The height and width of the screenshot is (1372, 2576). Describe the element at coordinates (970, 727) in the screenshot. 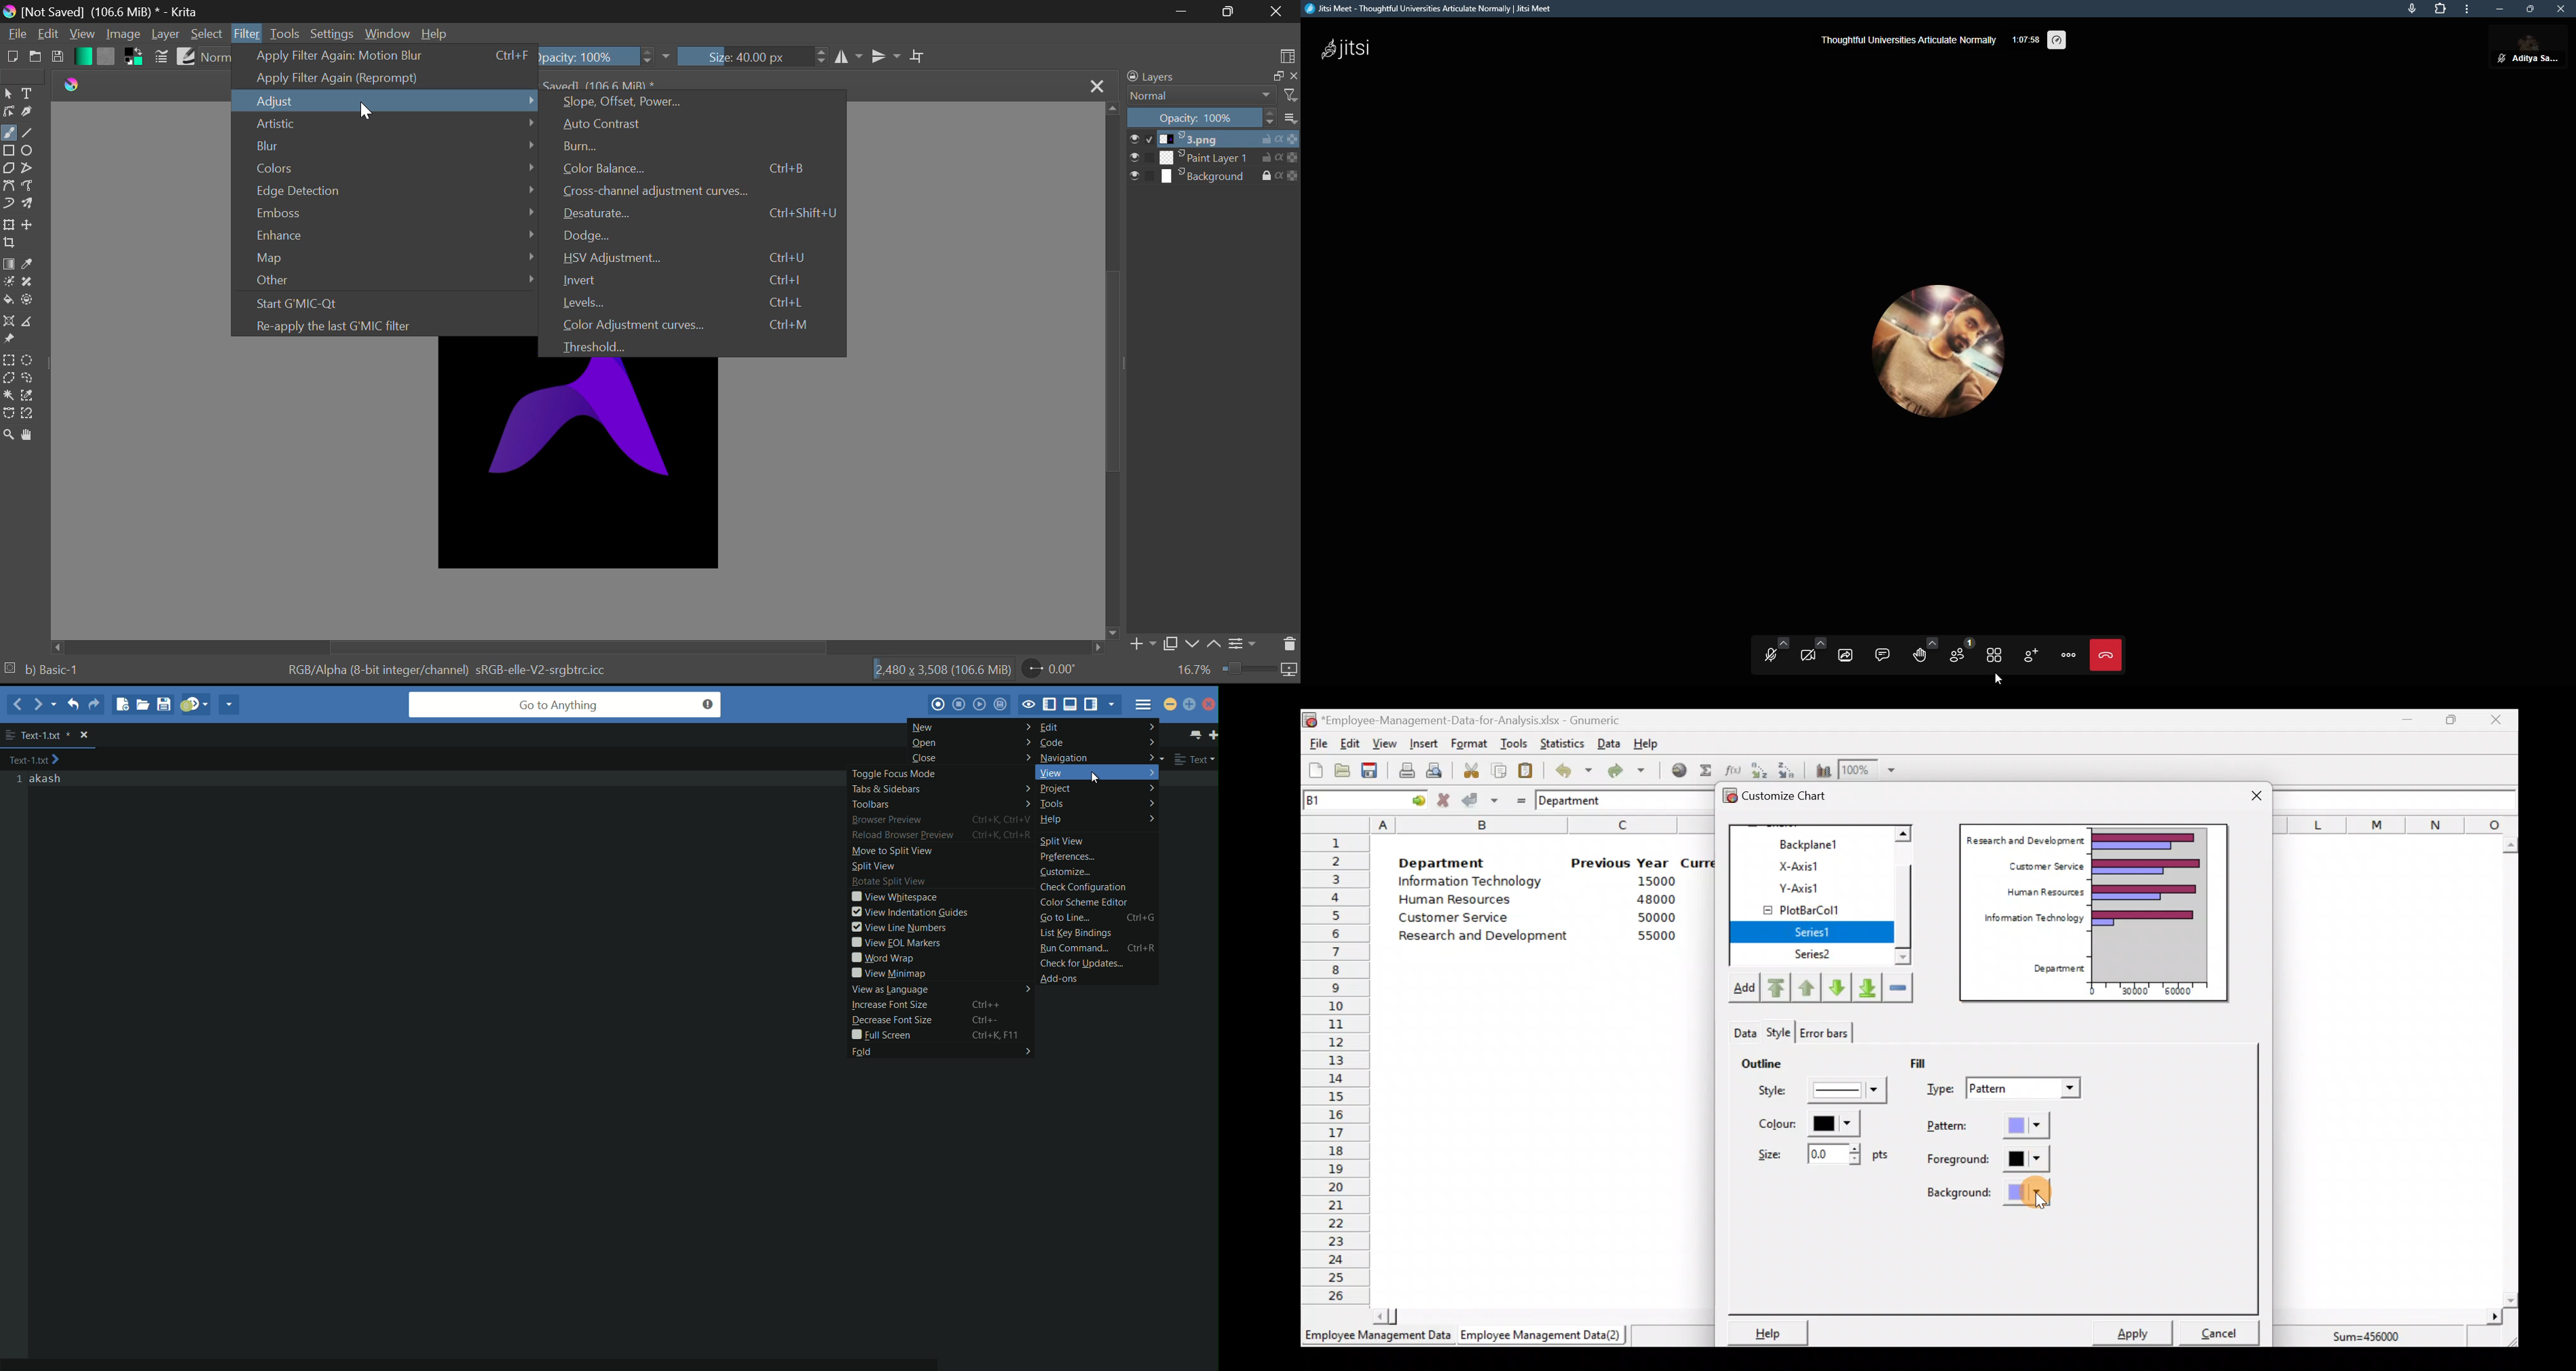

I see `new` at that location.